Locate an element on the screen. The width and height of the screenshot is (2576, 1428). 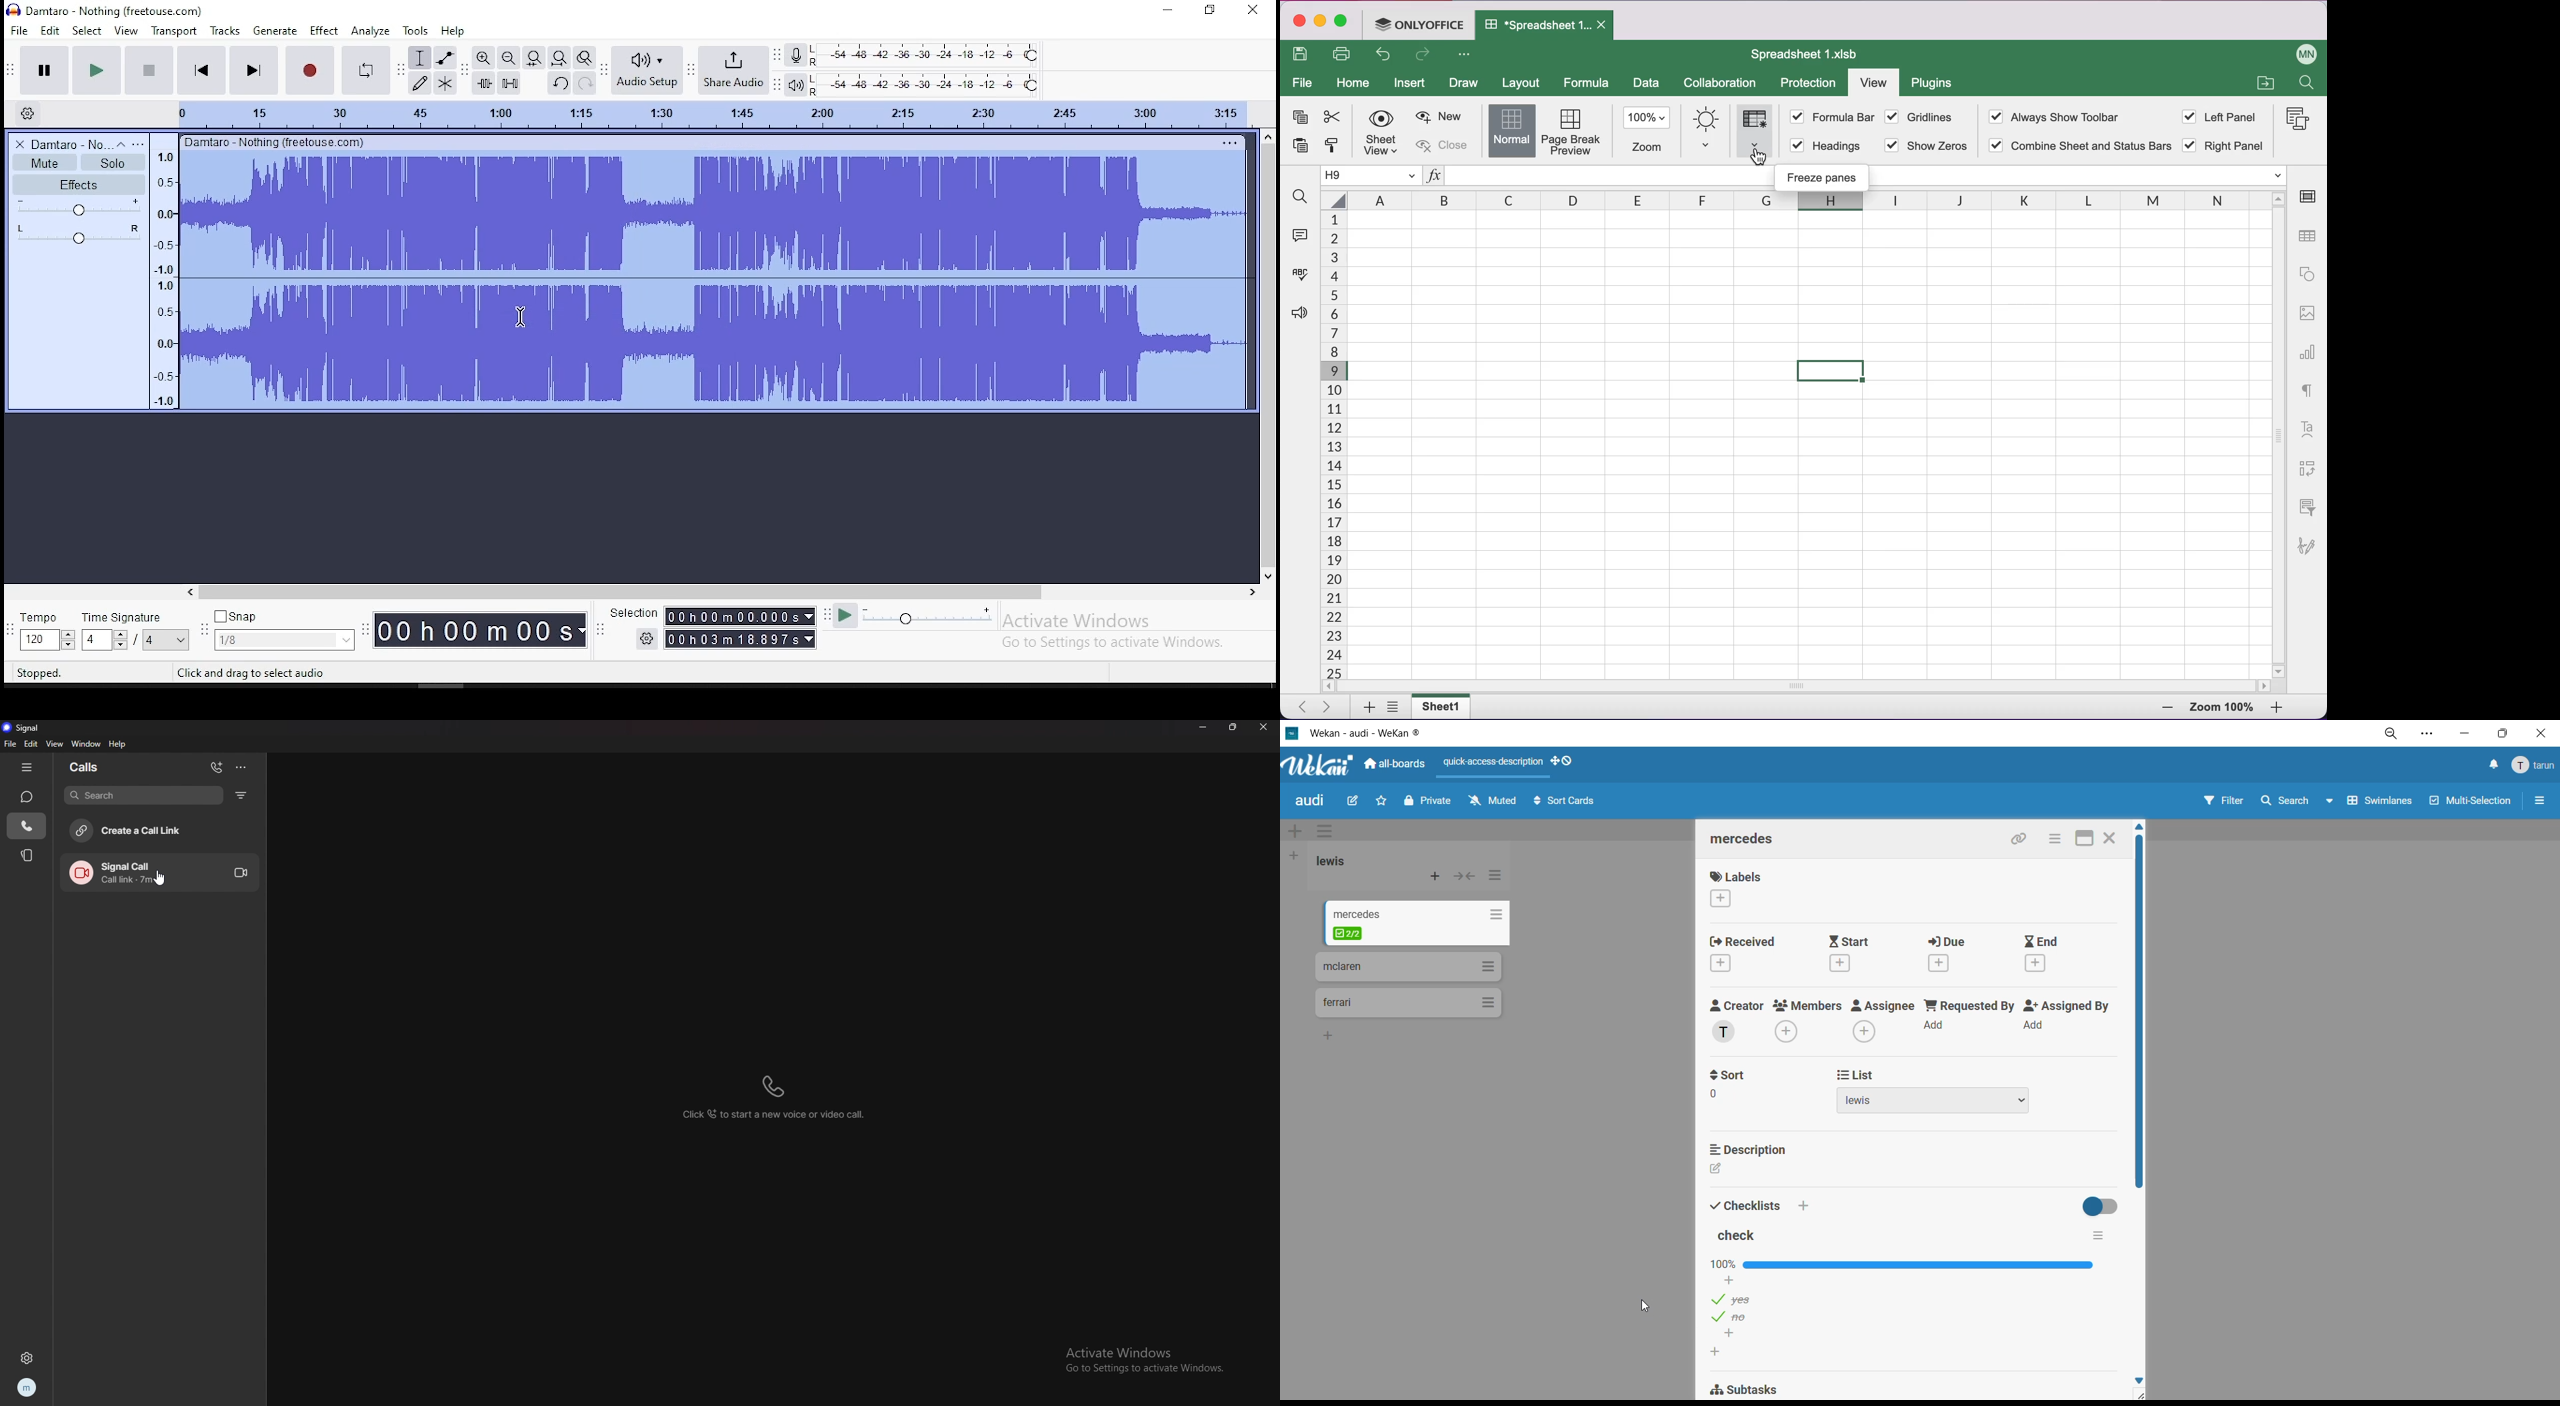
copy style is located at coordinates (1335, 148).